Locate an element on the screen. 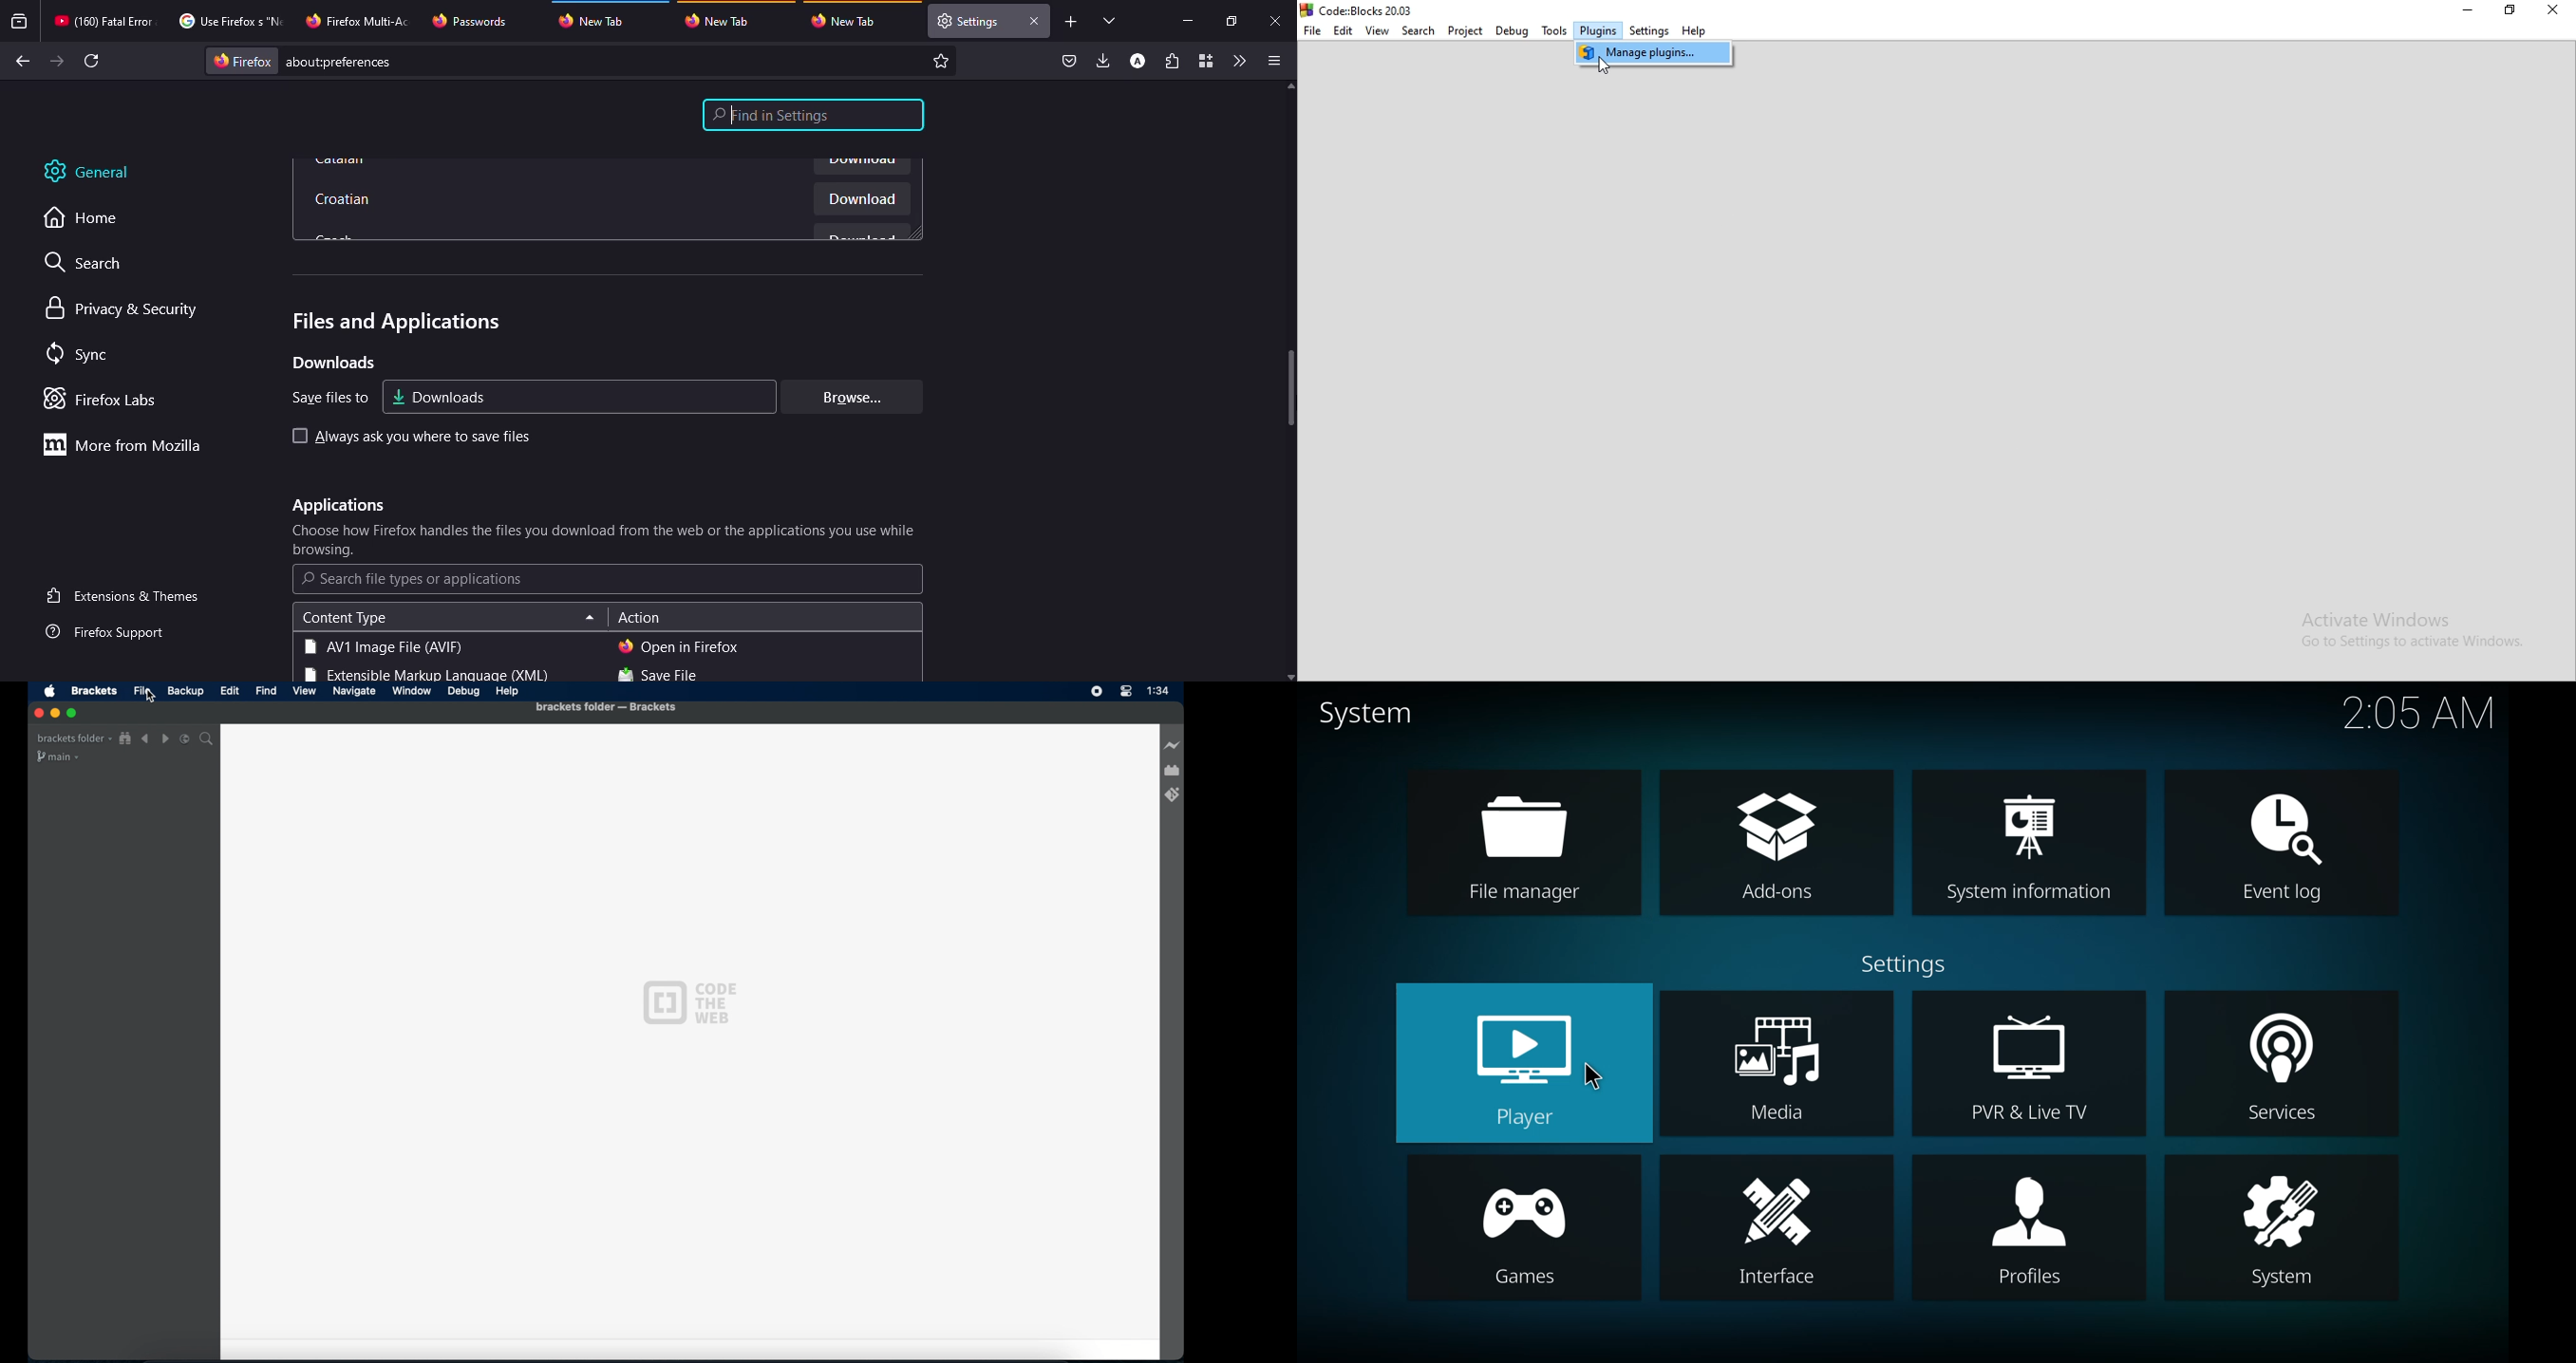 This screenshot has height=1372, width=2576. sort is located at coordinates (584, 615).